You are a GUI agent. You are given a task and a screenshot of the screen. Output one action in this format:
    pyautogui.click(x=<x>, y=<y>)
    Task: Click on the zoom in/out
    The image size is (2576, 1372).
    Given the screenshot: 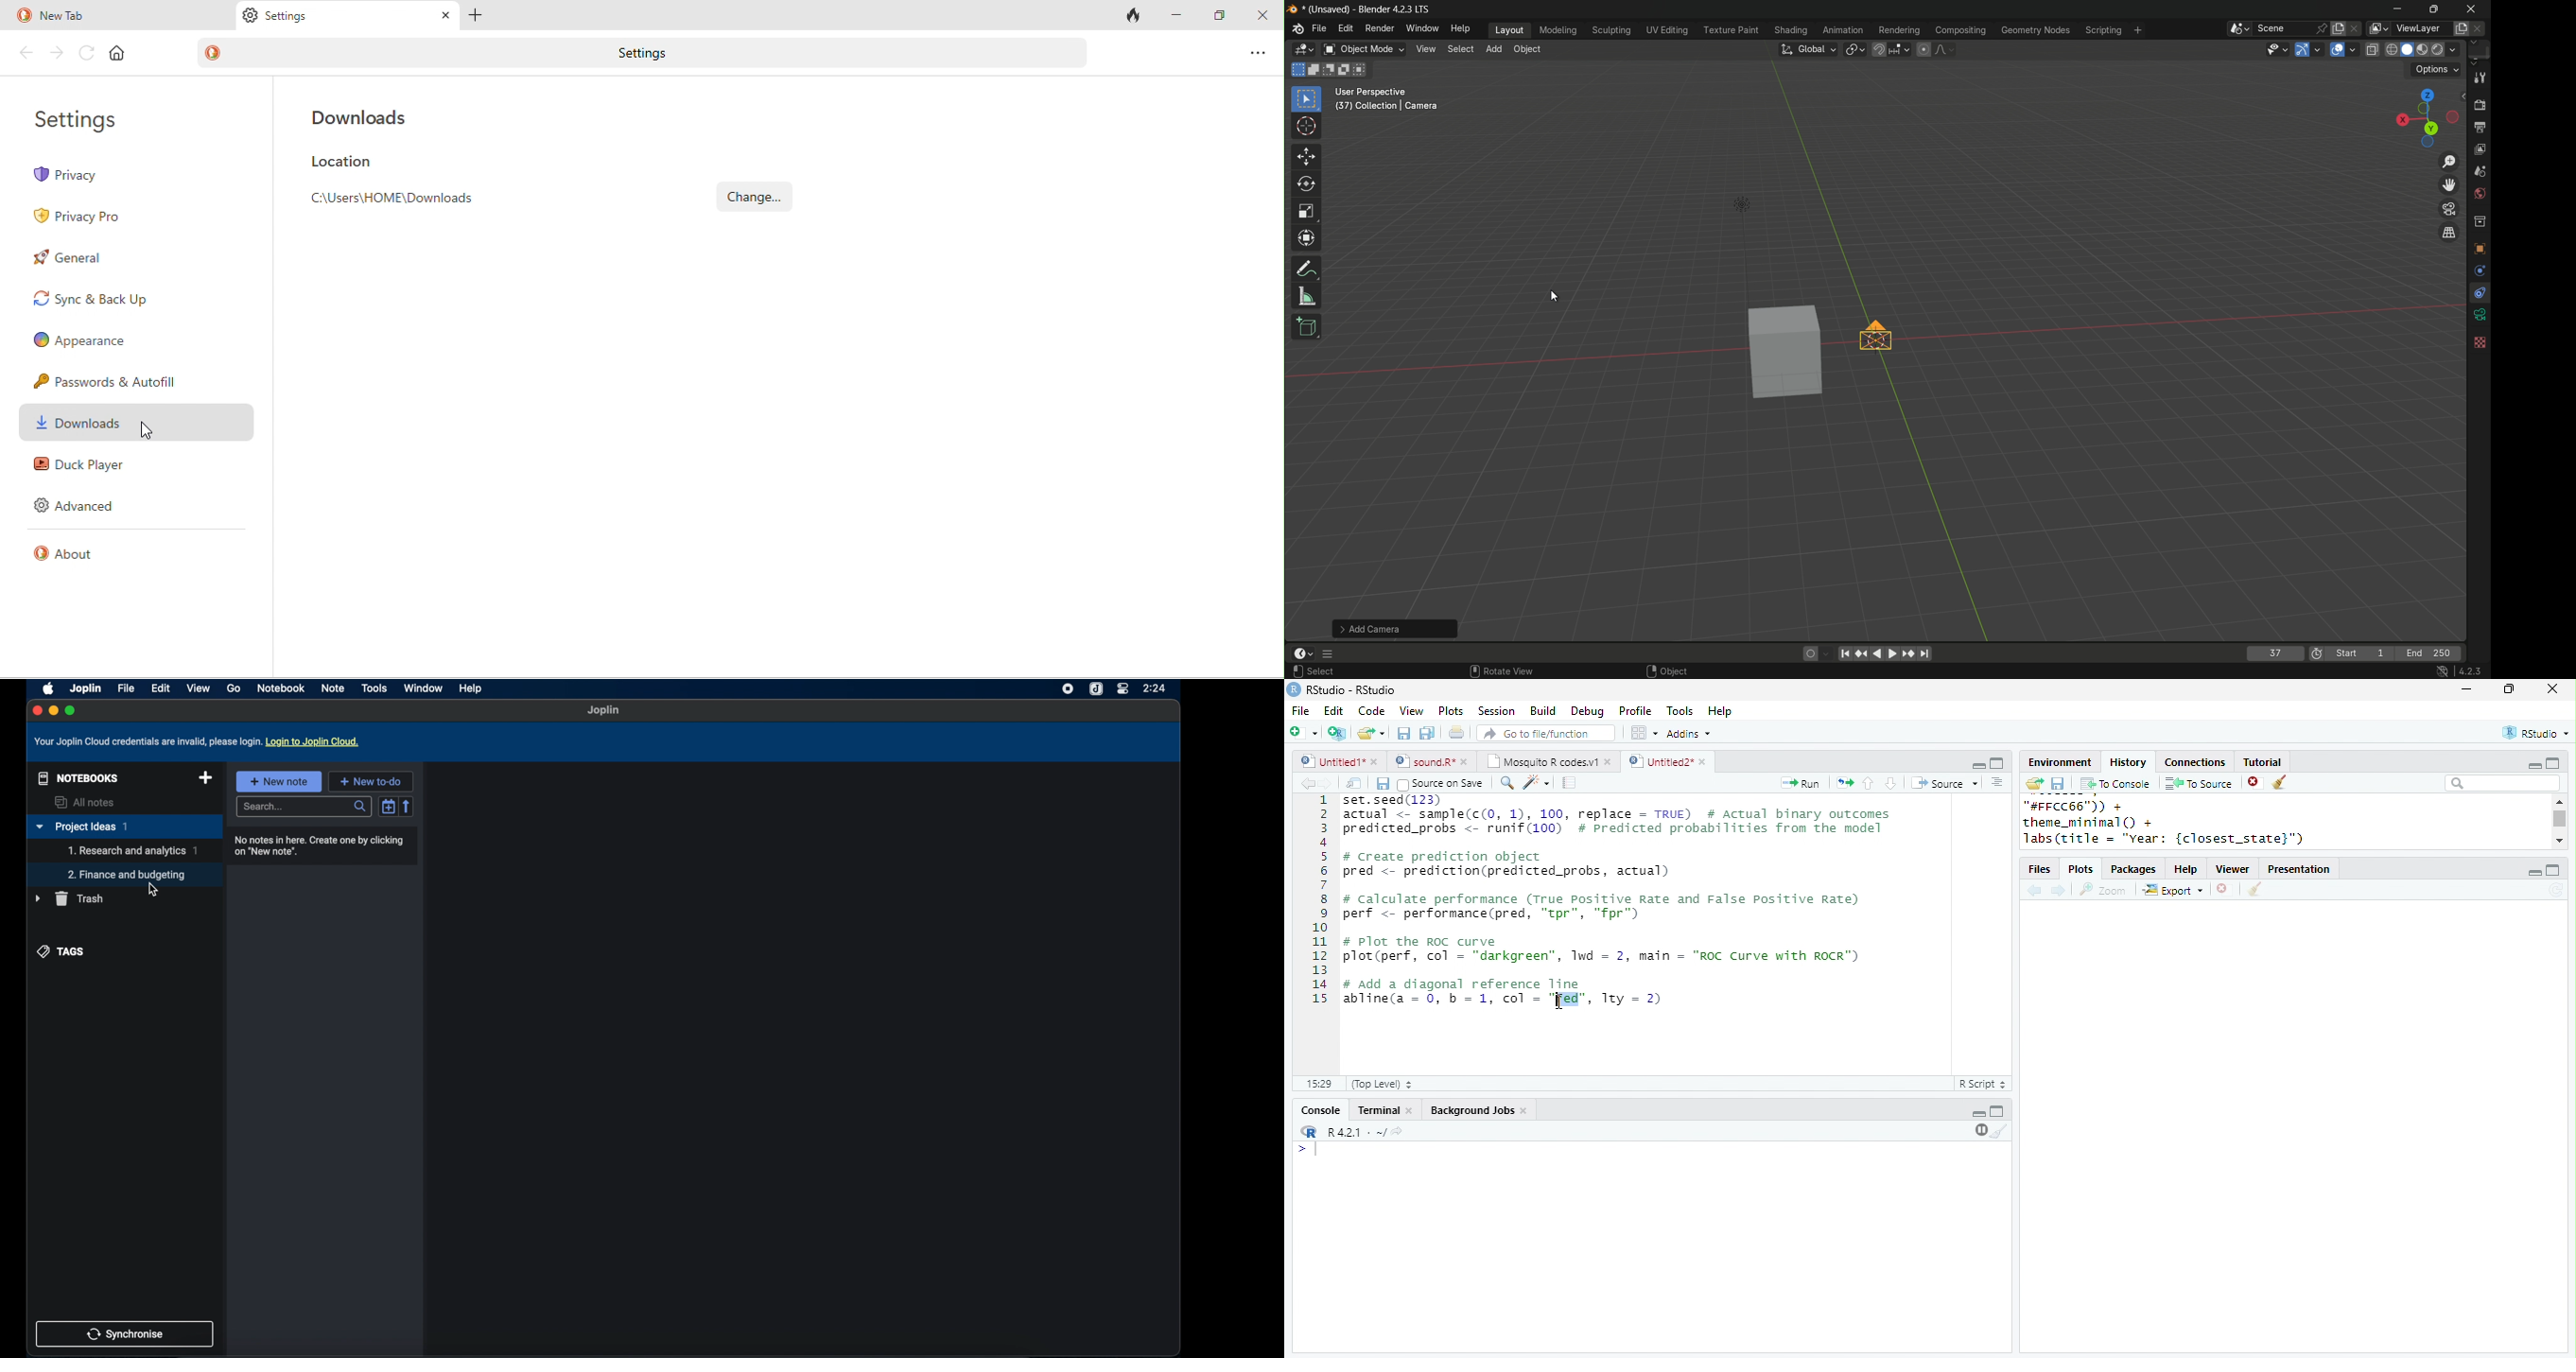 What is the action you would take?
    pyautogui.click(x=2449, y=160)
    